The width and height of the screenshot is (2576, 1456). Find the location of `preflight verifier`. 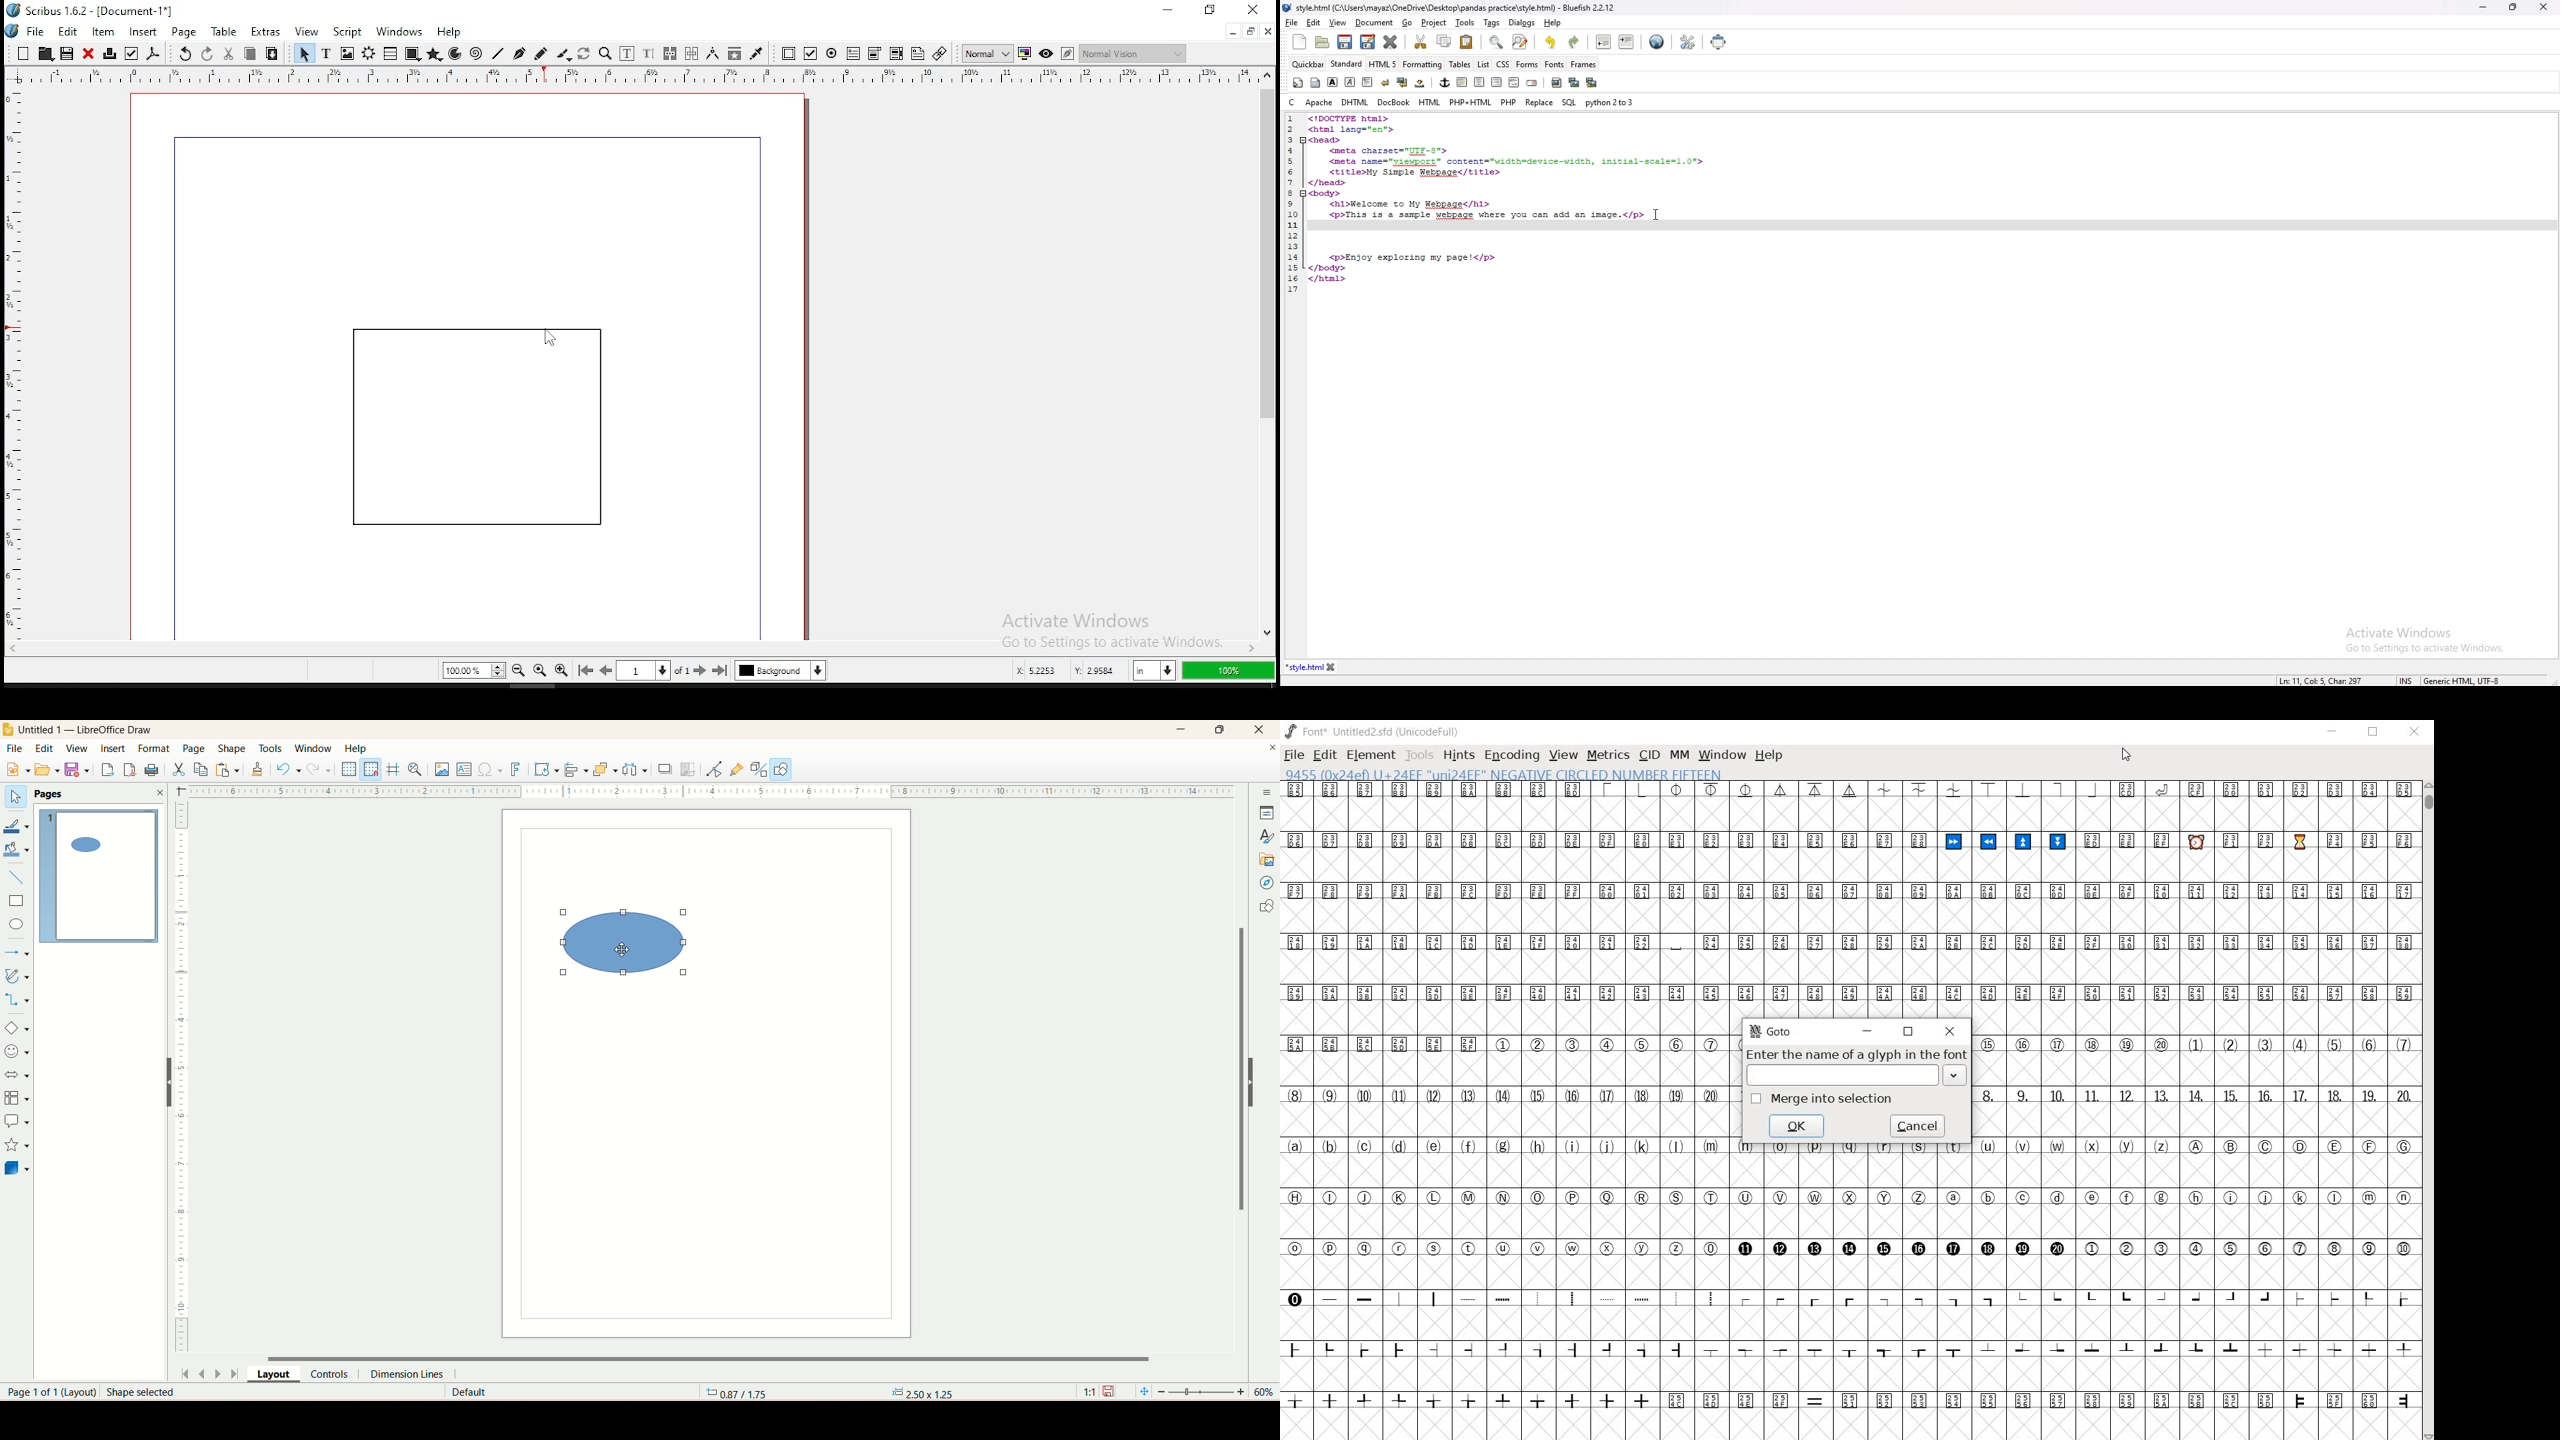

preflight verifier is located at coordinates (130, 54).